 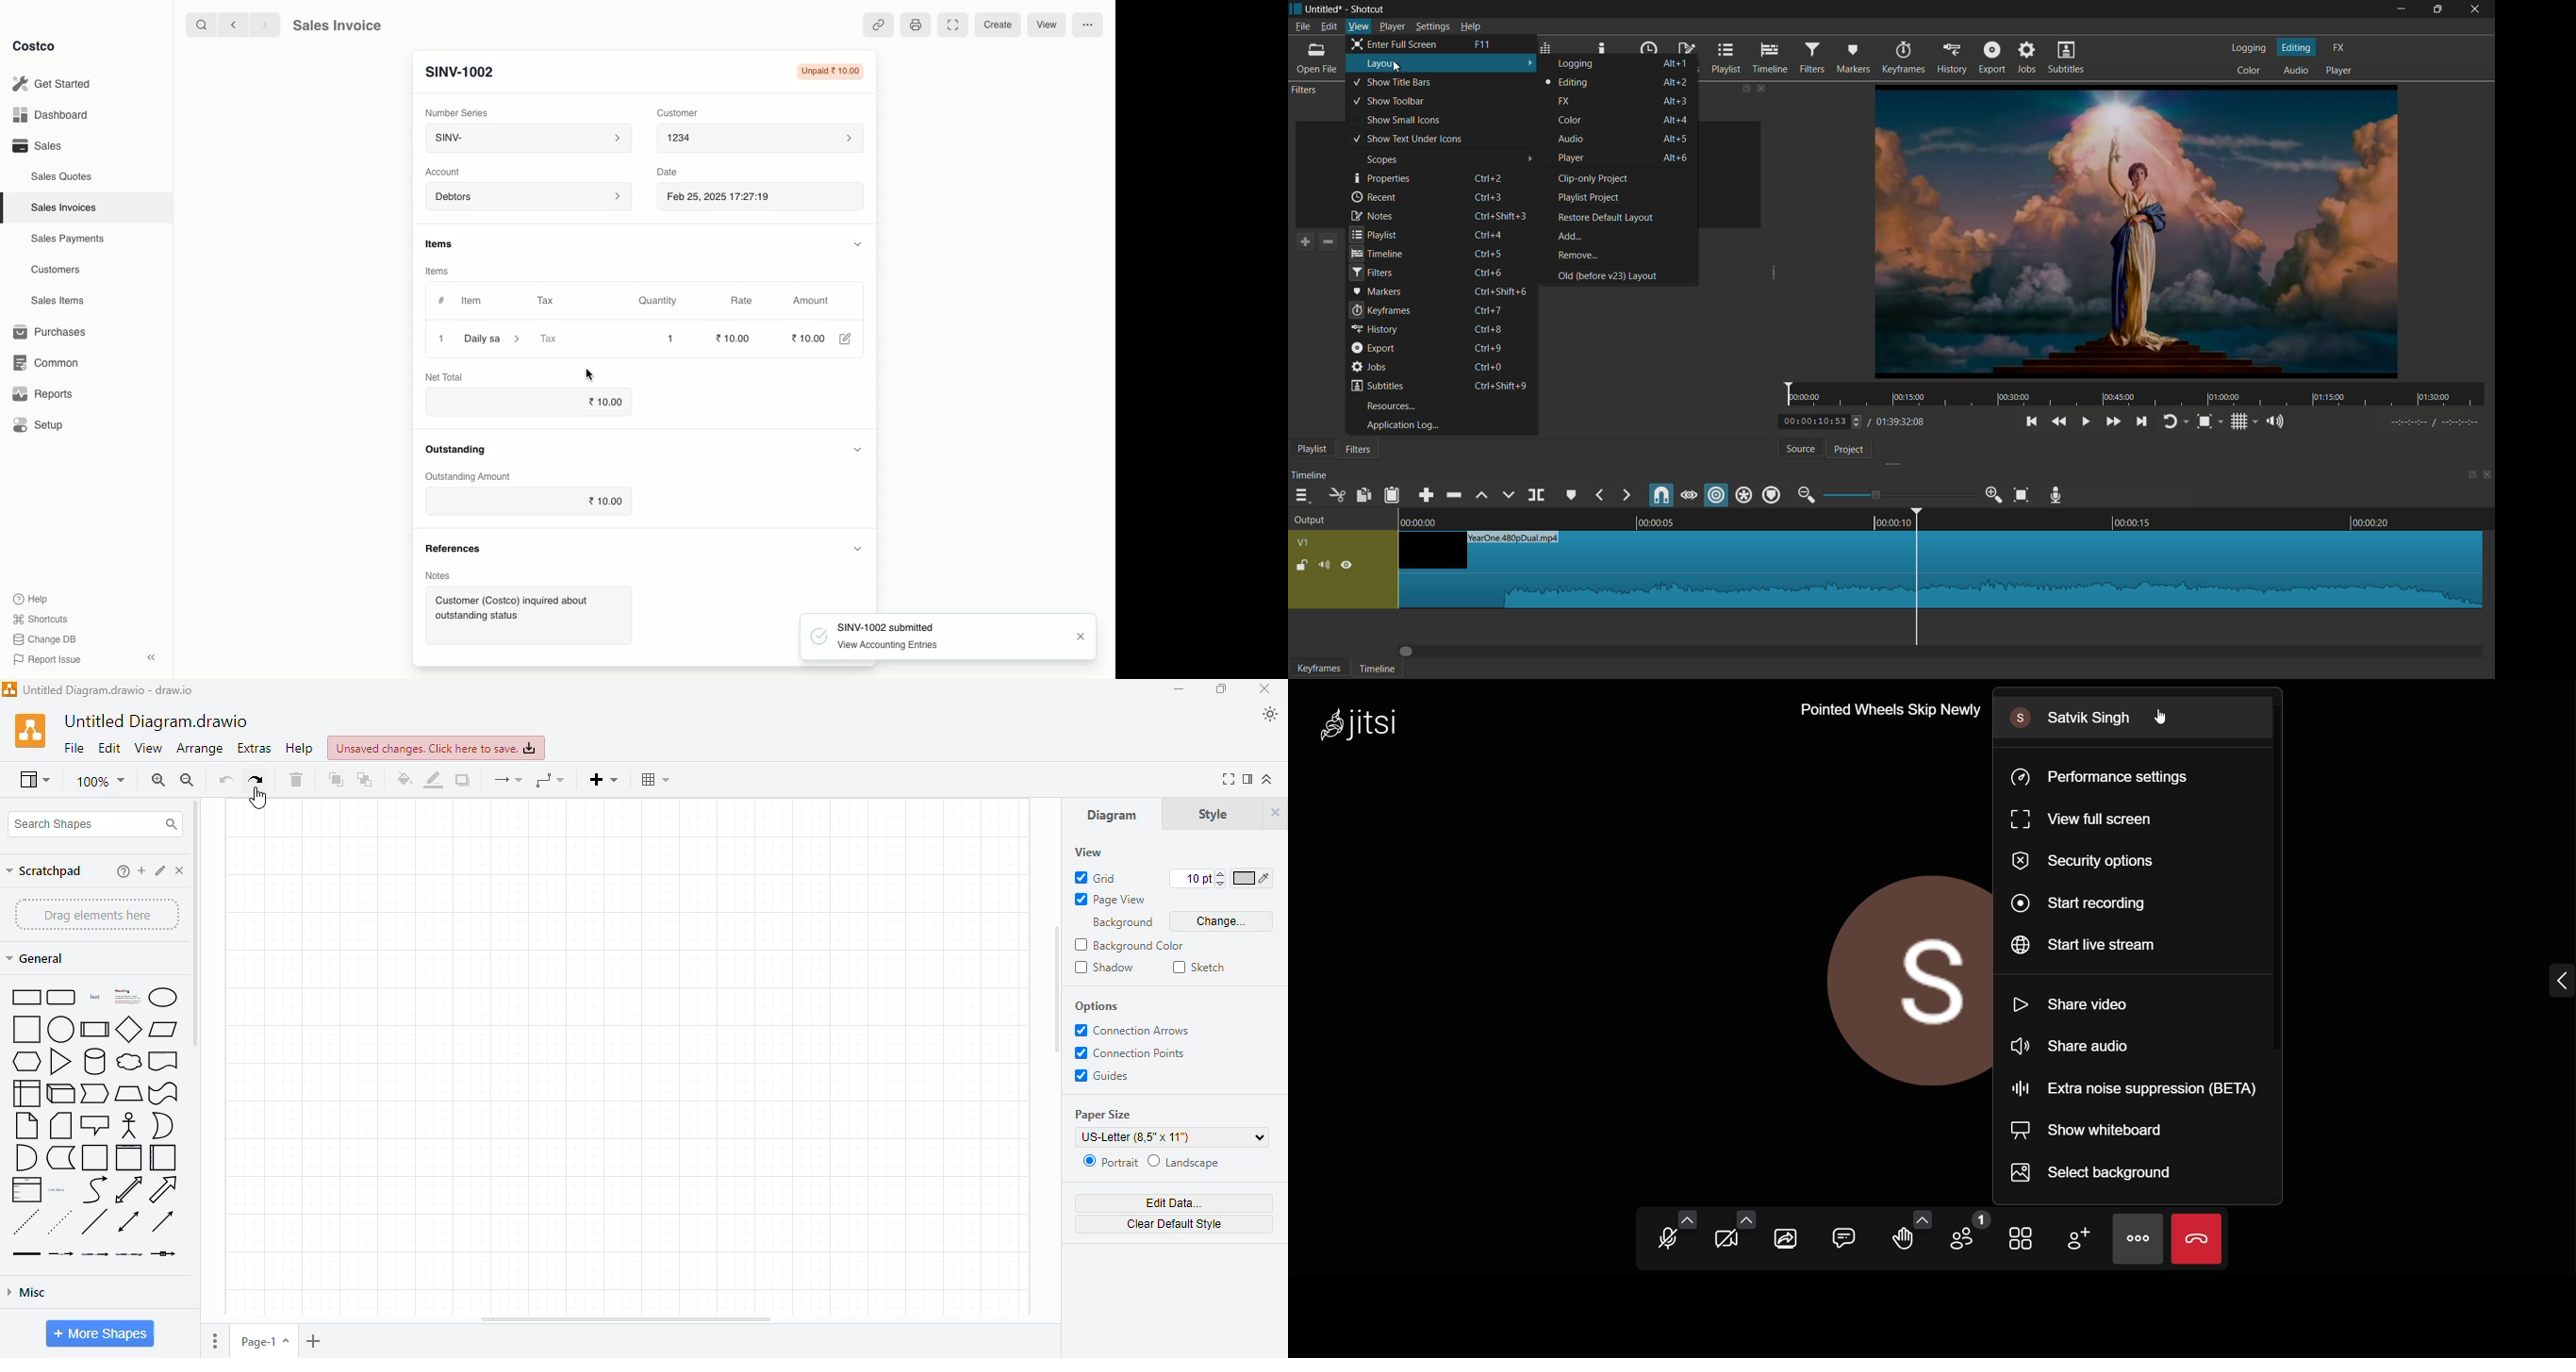 I want to click on square, so click(x=25, y=1030).